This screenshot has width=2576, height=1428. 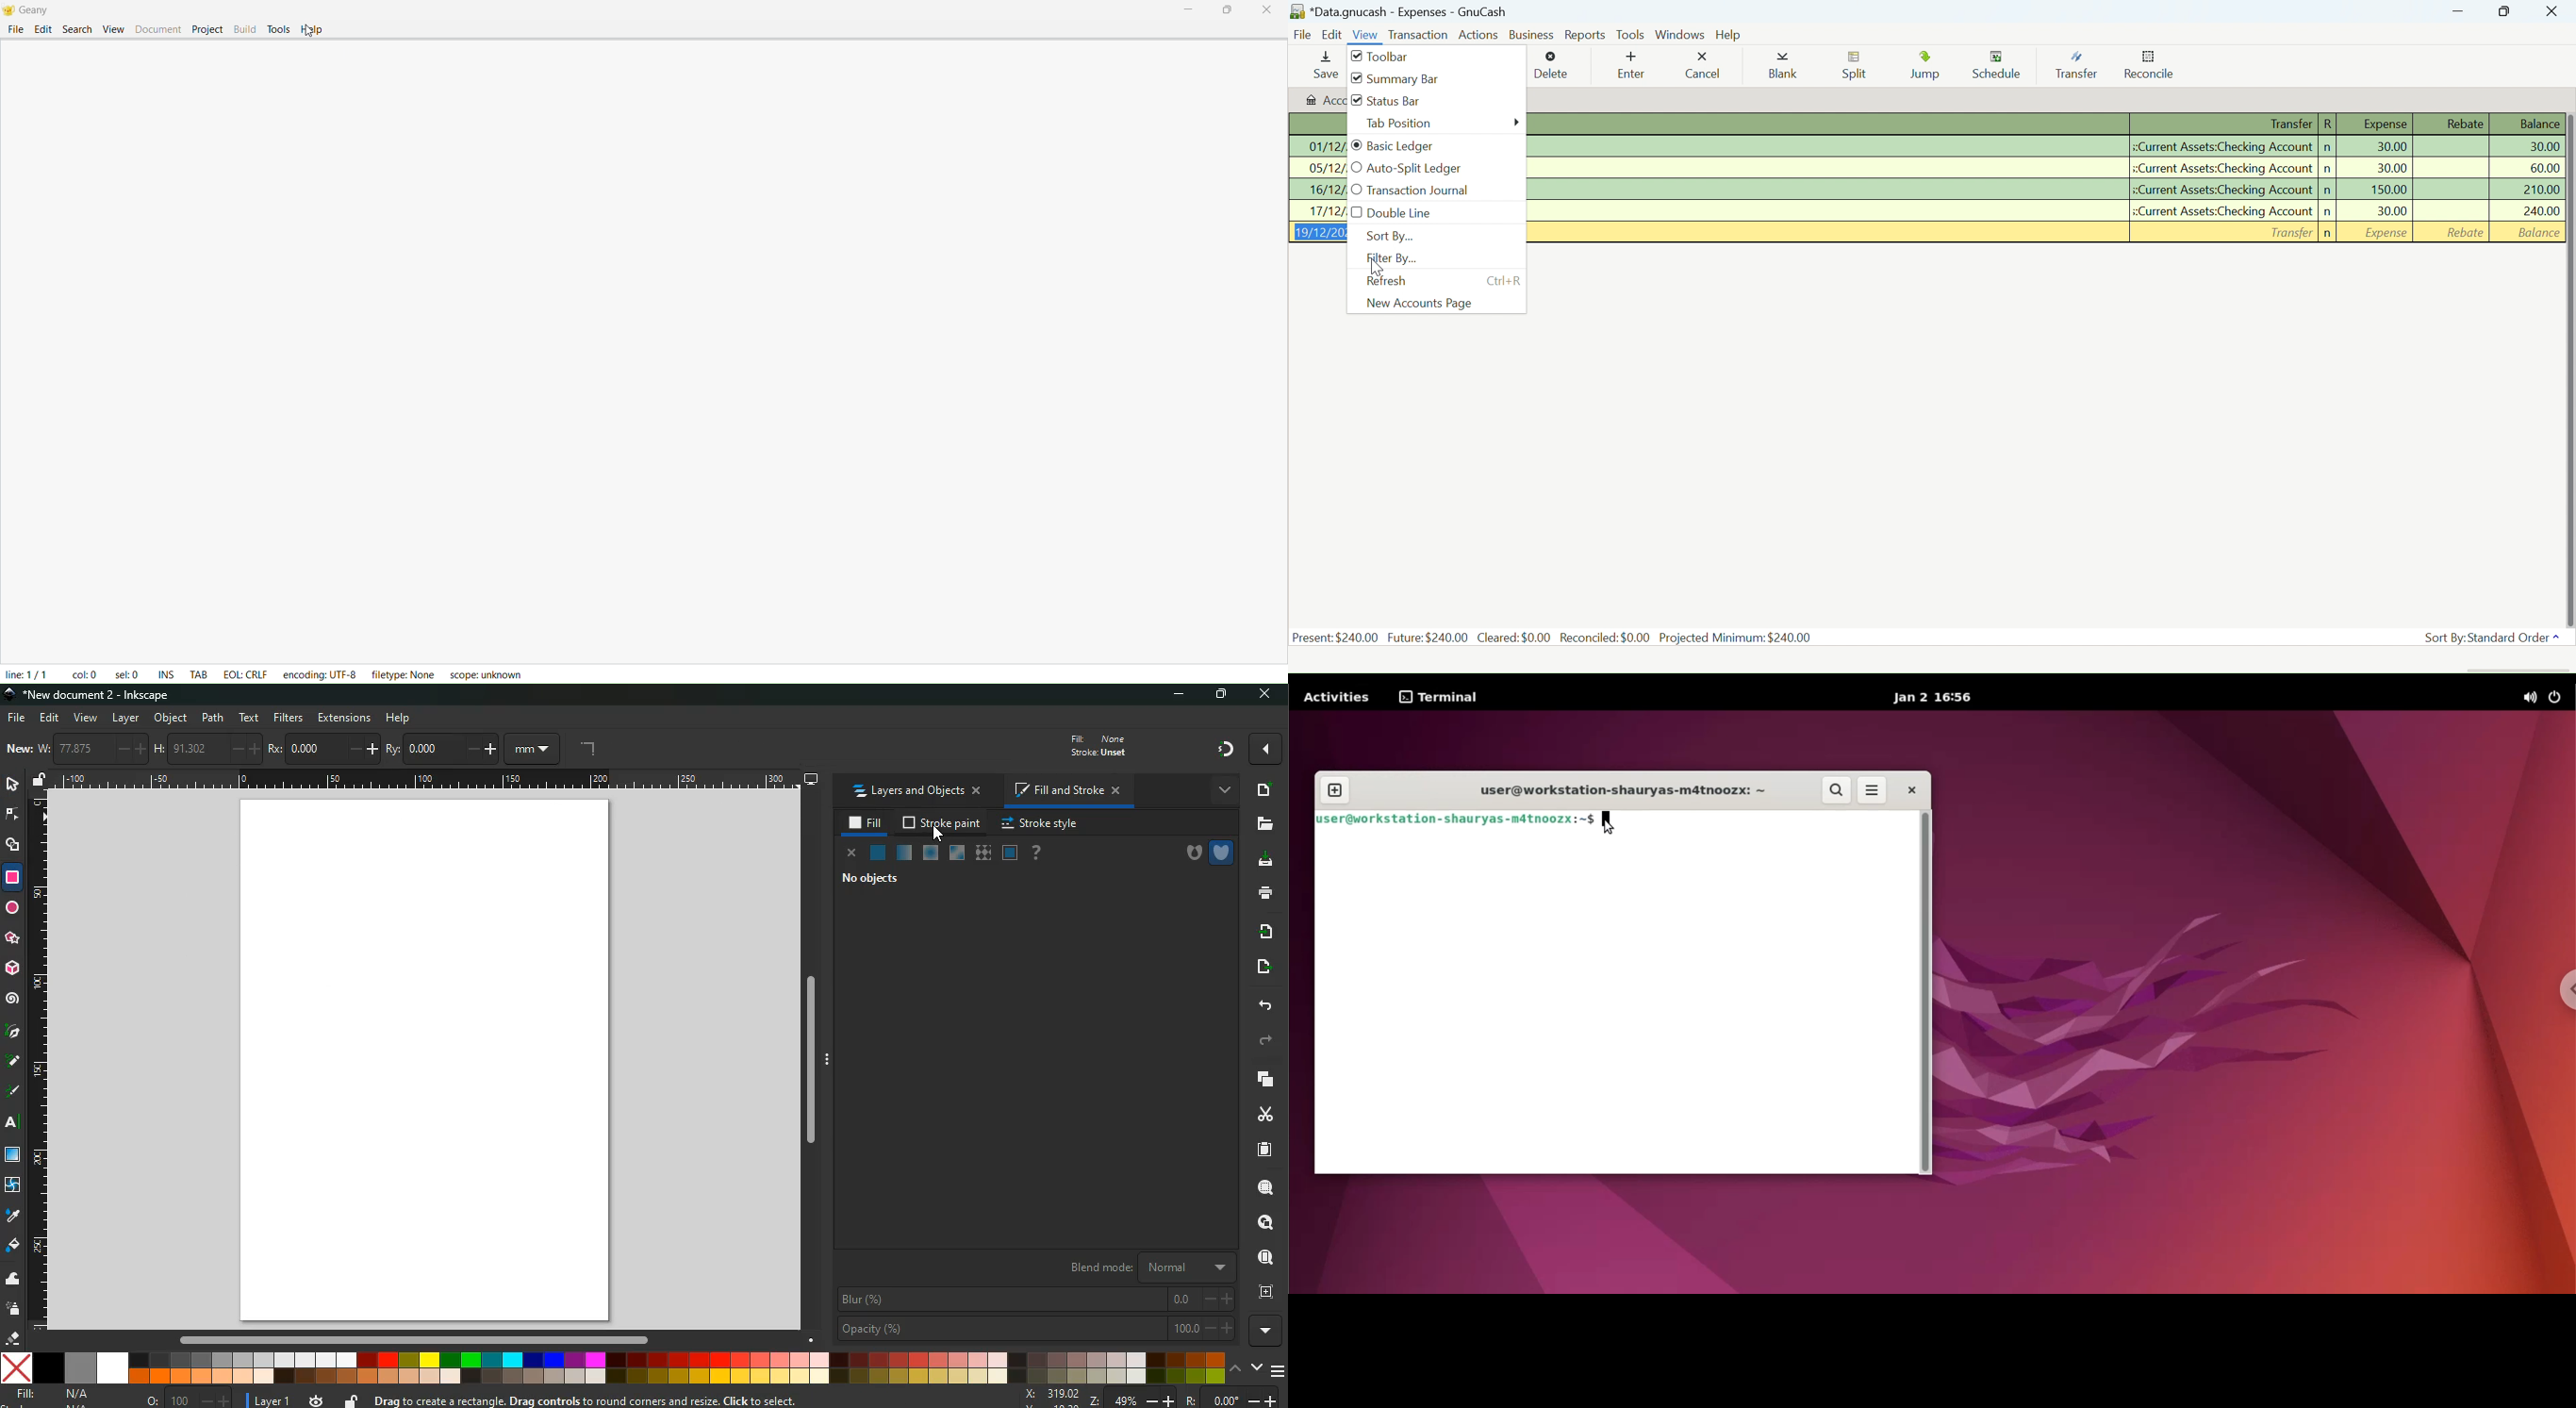 I want to click on Filter By, so click(x=1424, y=260).